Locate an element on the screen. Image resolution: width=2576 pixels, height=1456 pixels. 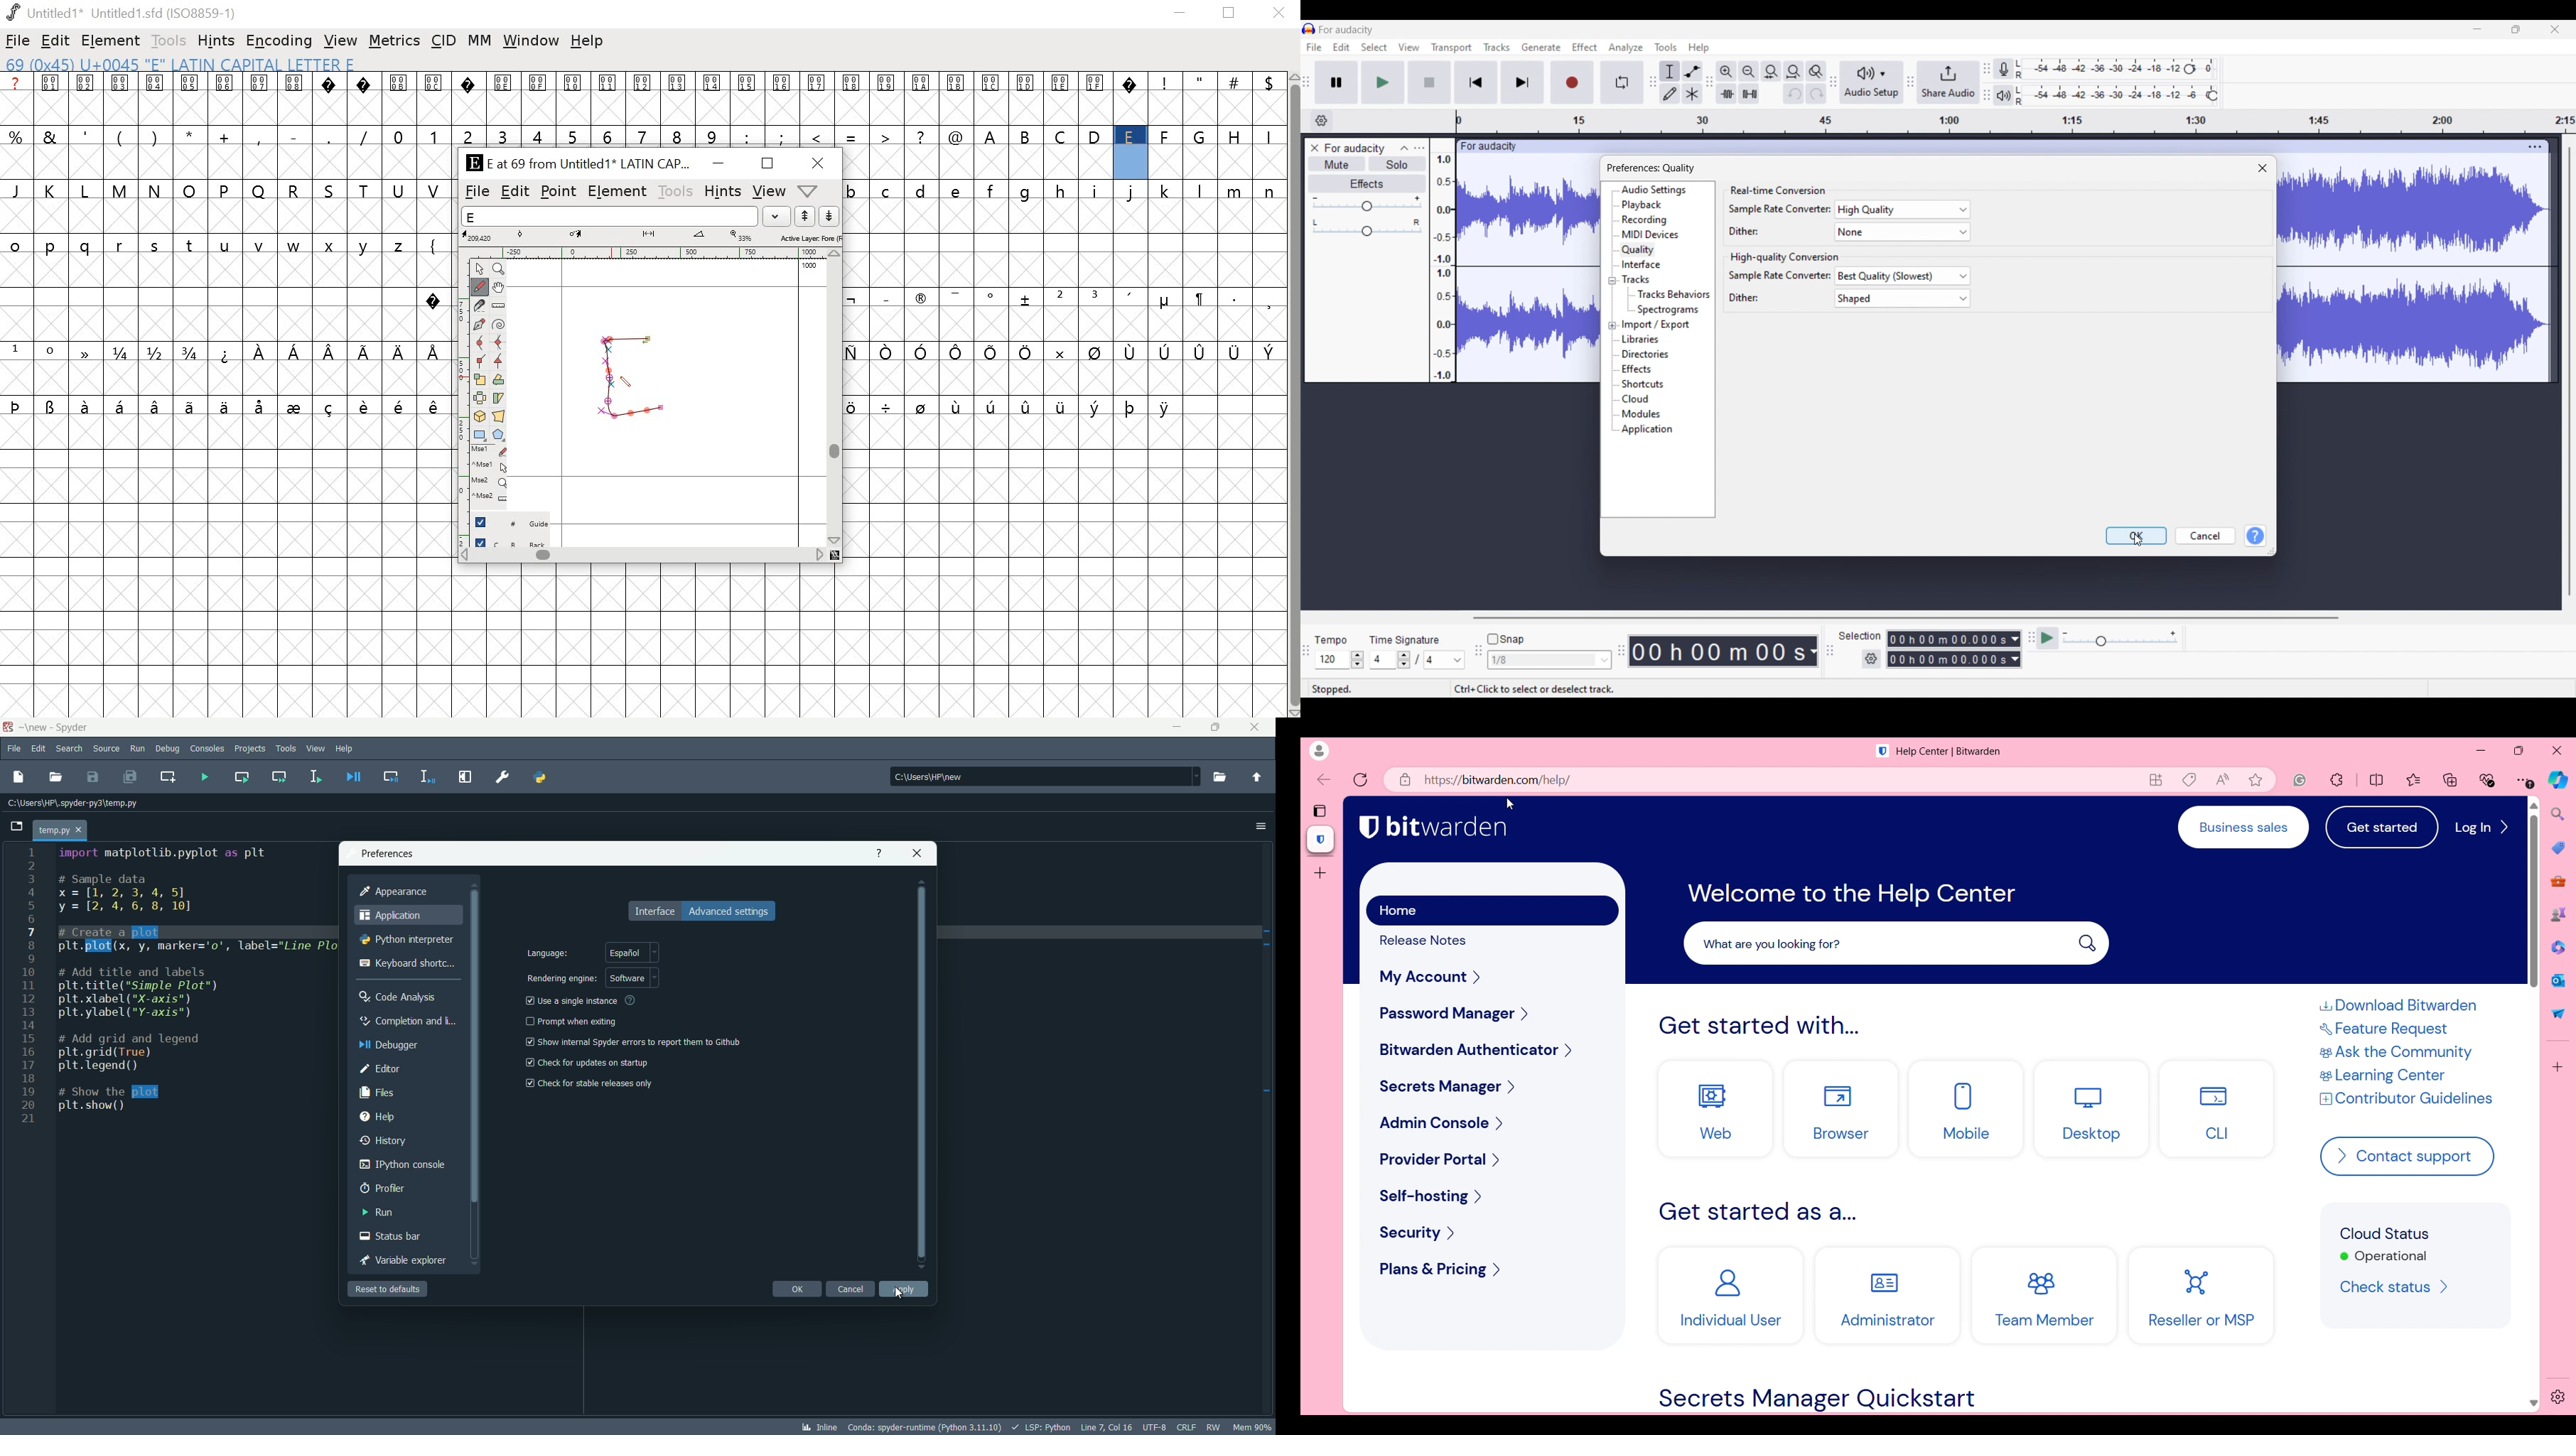
Recording is located at coordinates (1645, 220).